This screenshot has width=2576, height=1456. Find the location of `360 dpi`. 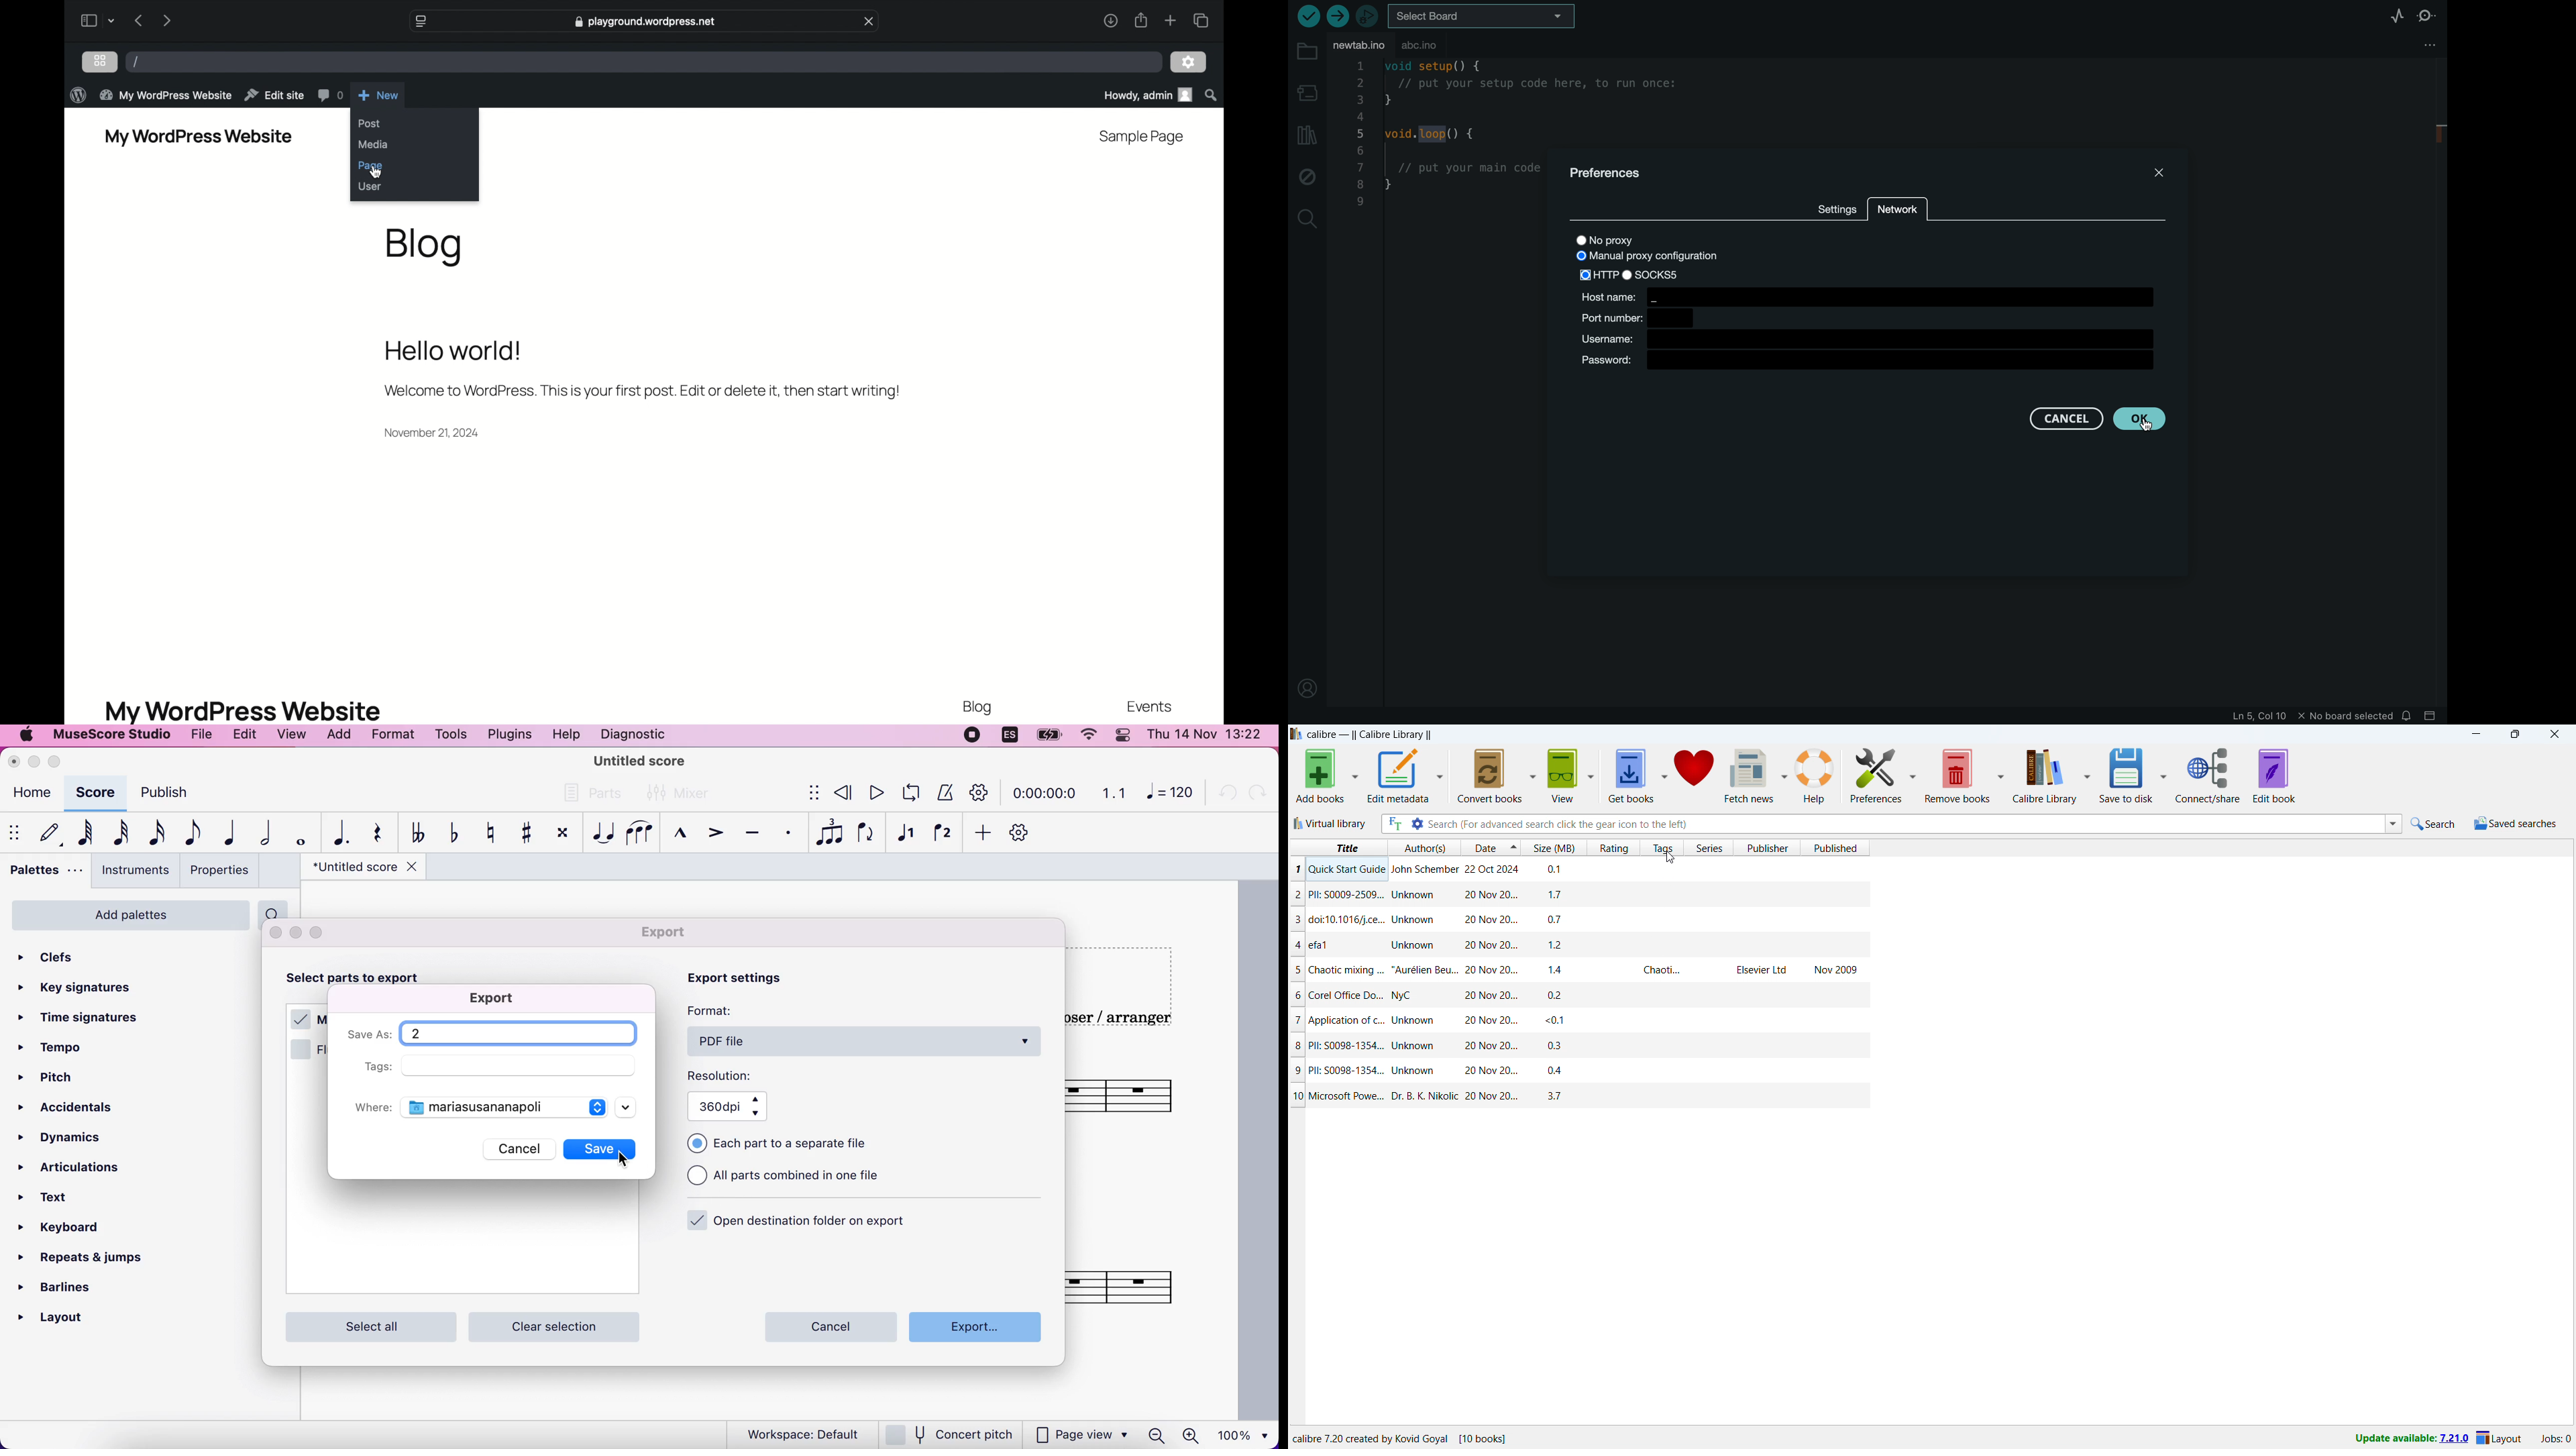

360 dpi is located at coordinates (737, 1107).